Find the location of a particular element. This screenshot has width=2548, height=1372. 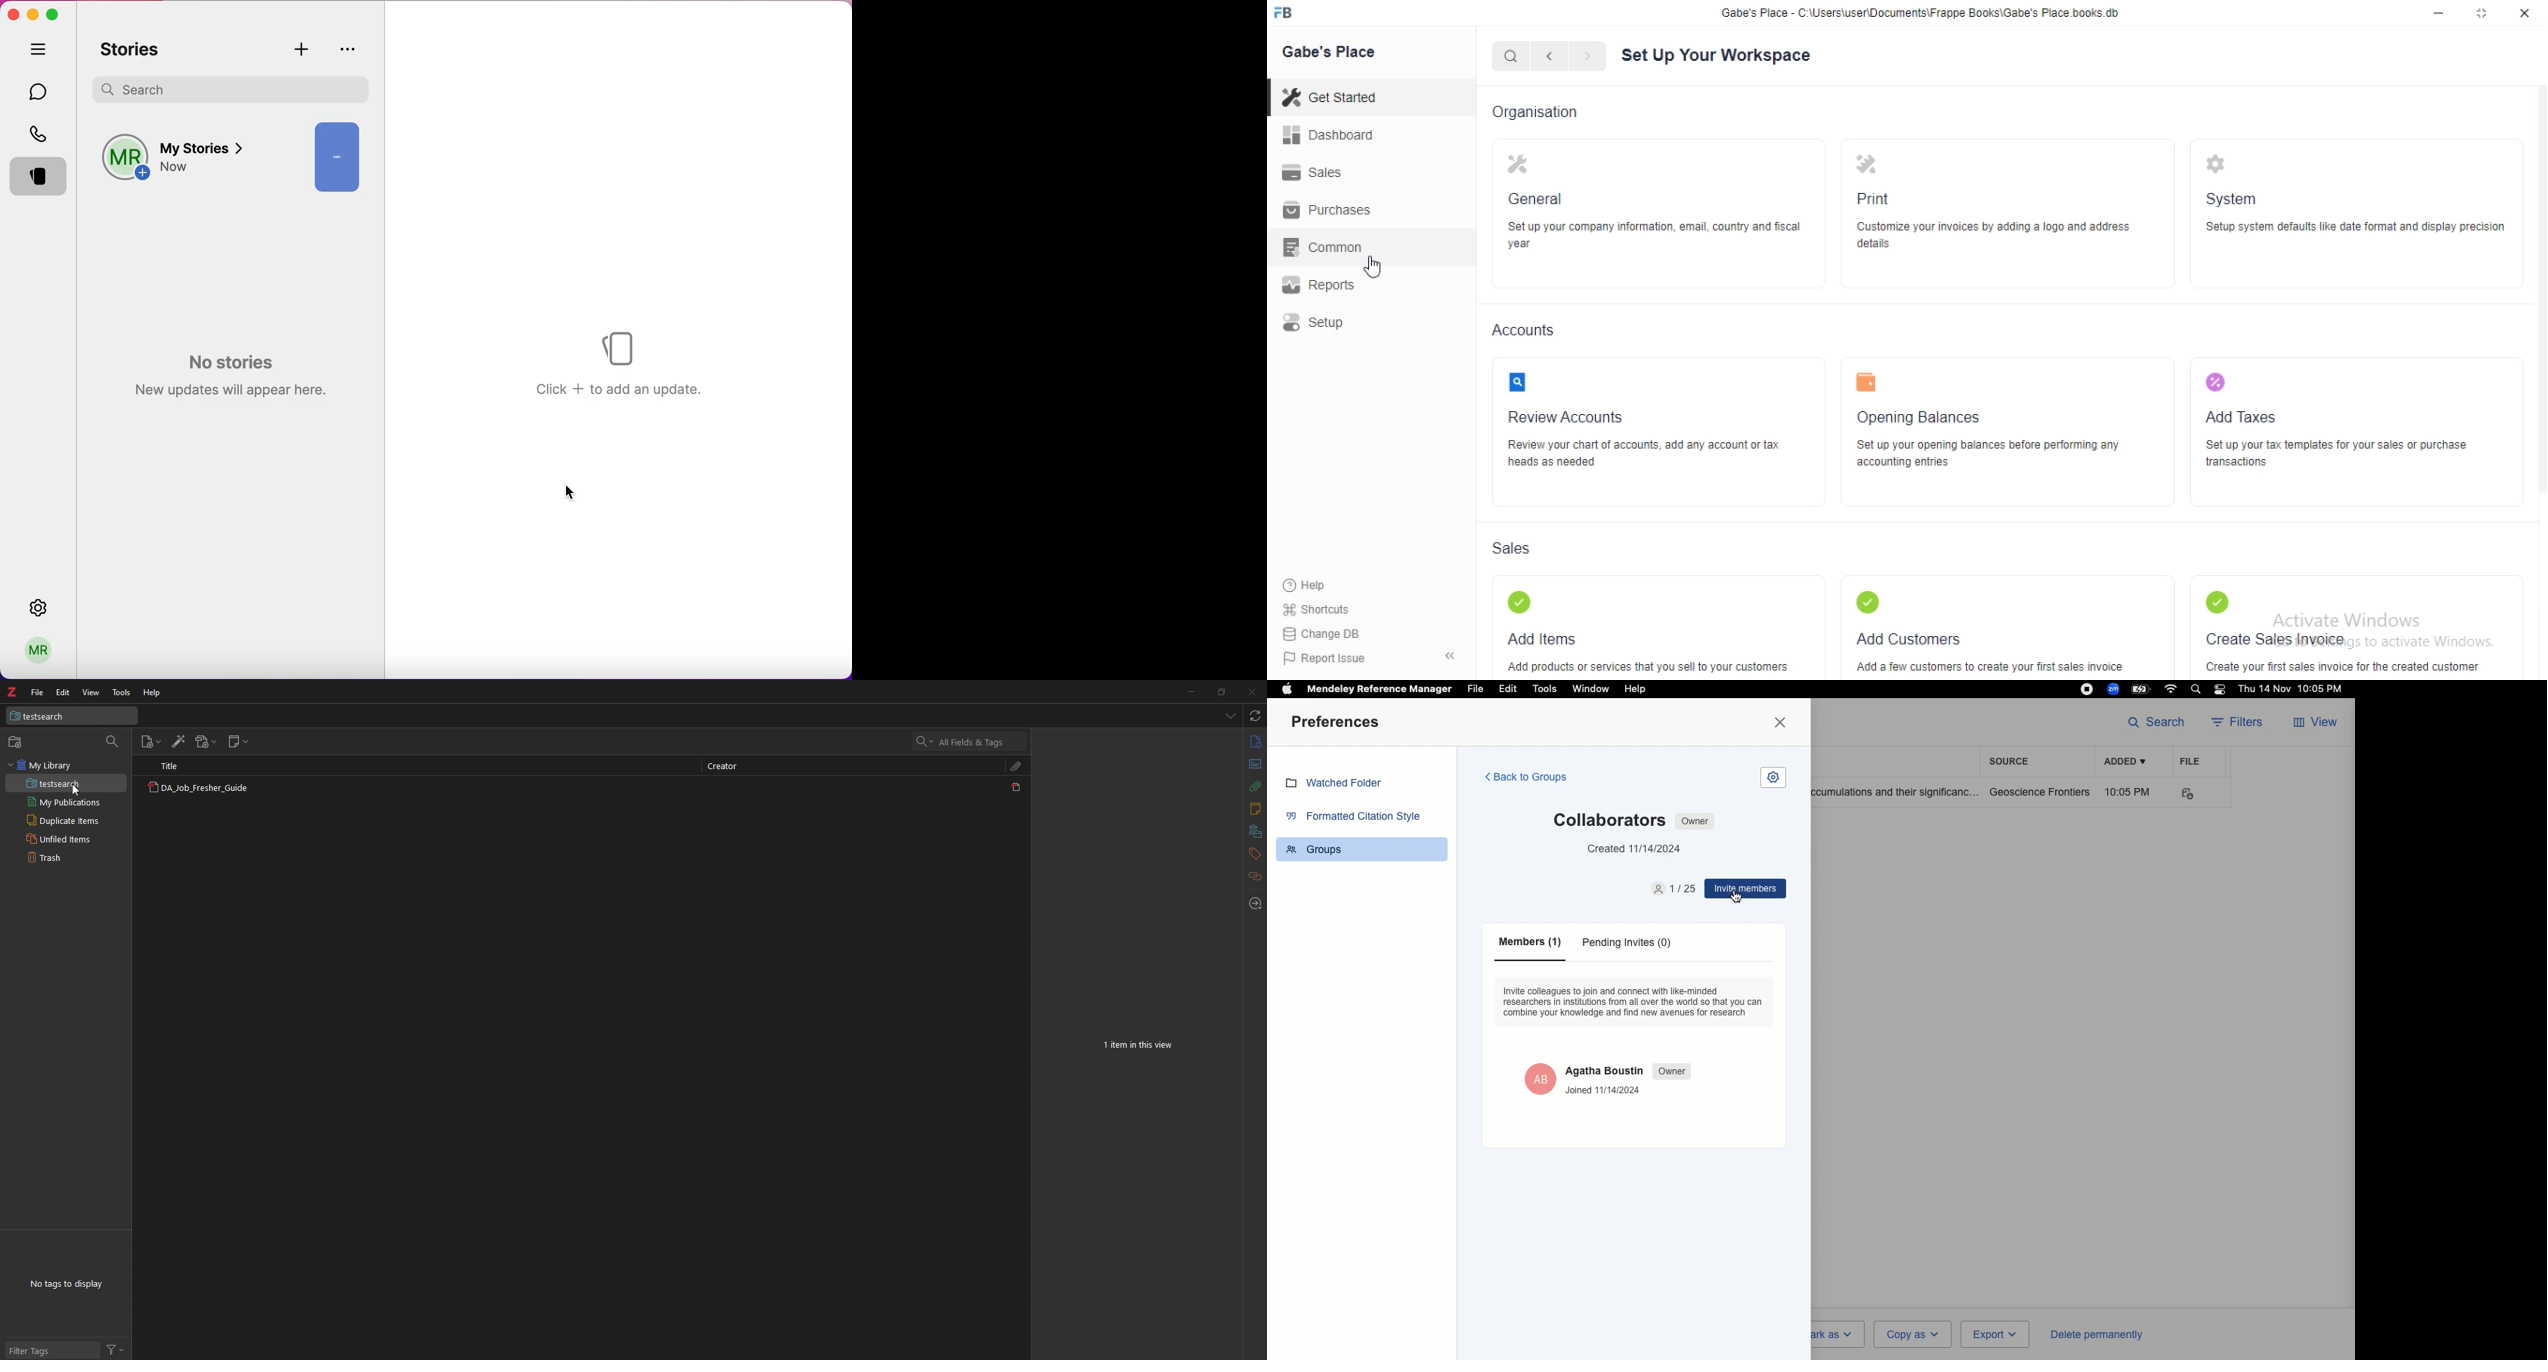

Review your chart of accounts, add any account or tax
oats as nested is located at coordinates (1641, 452).